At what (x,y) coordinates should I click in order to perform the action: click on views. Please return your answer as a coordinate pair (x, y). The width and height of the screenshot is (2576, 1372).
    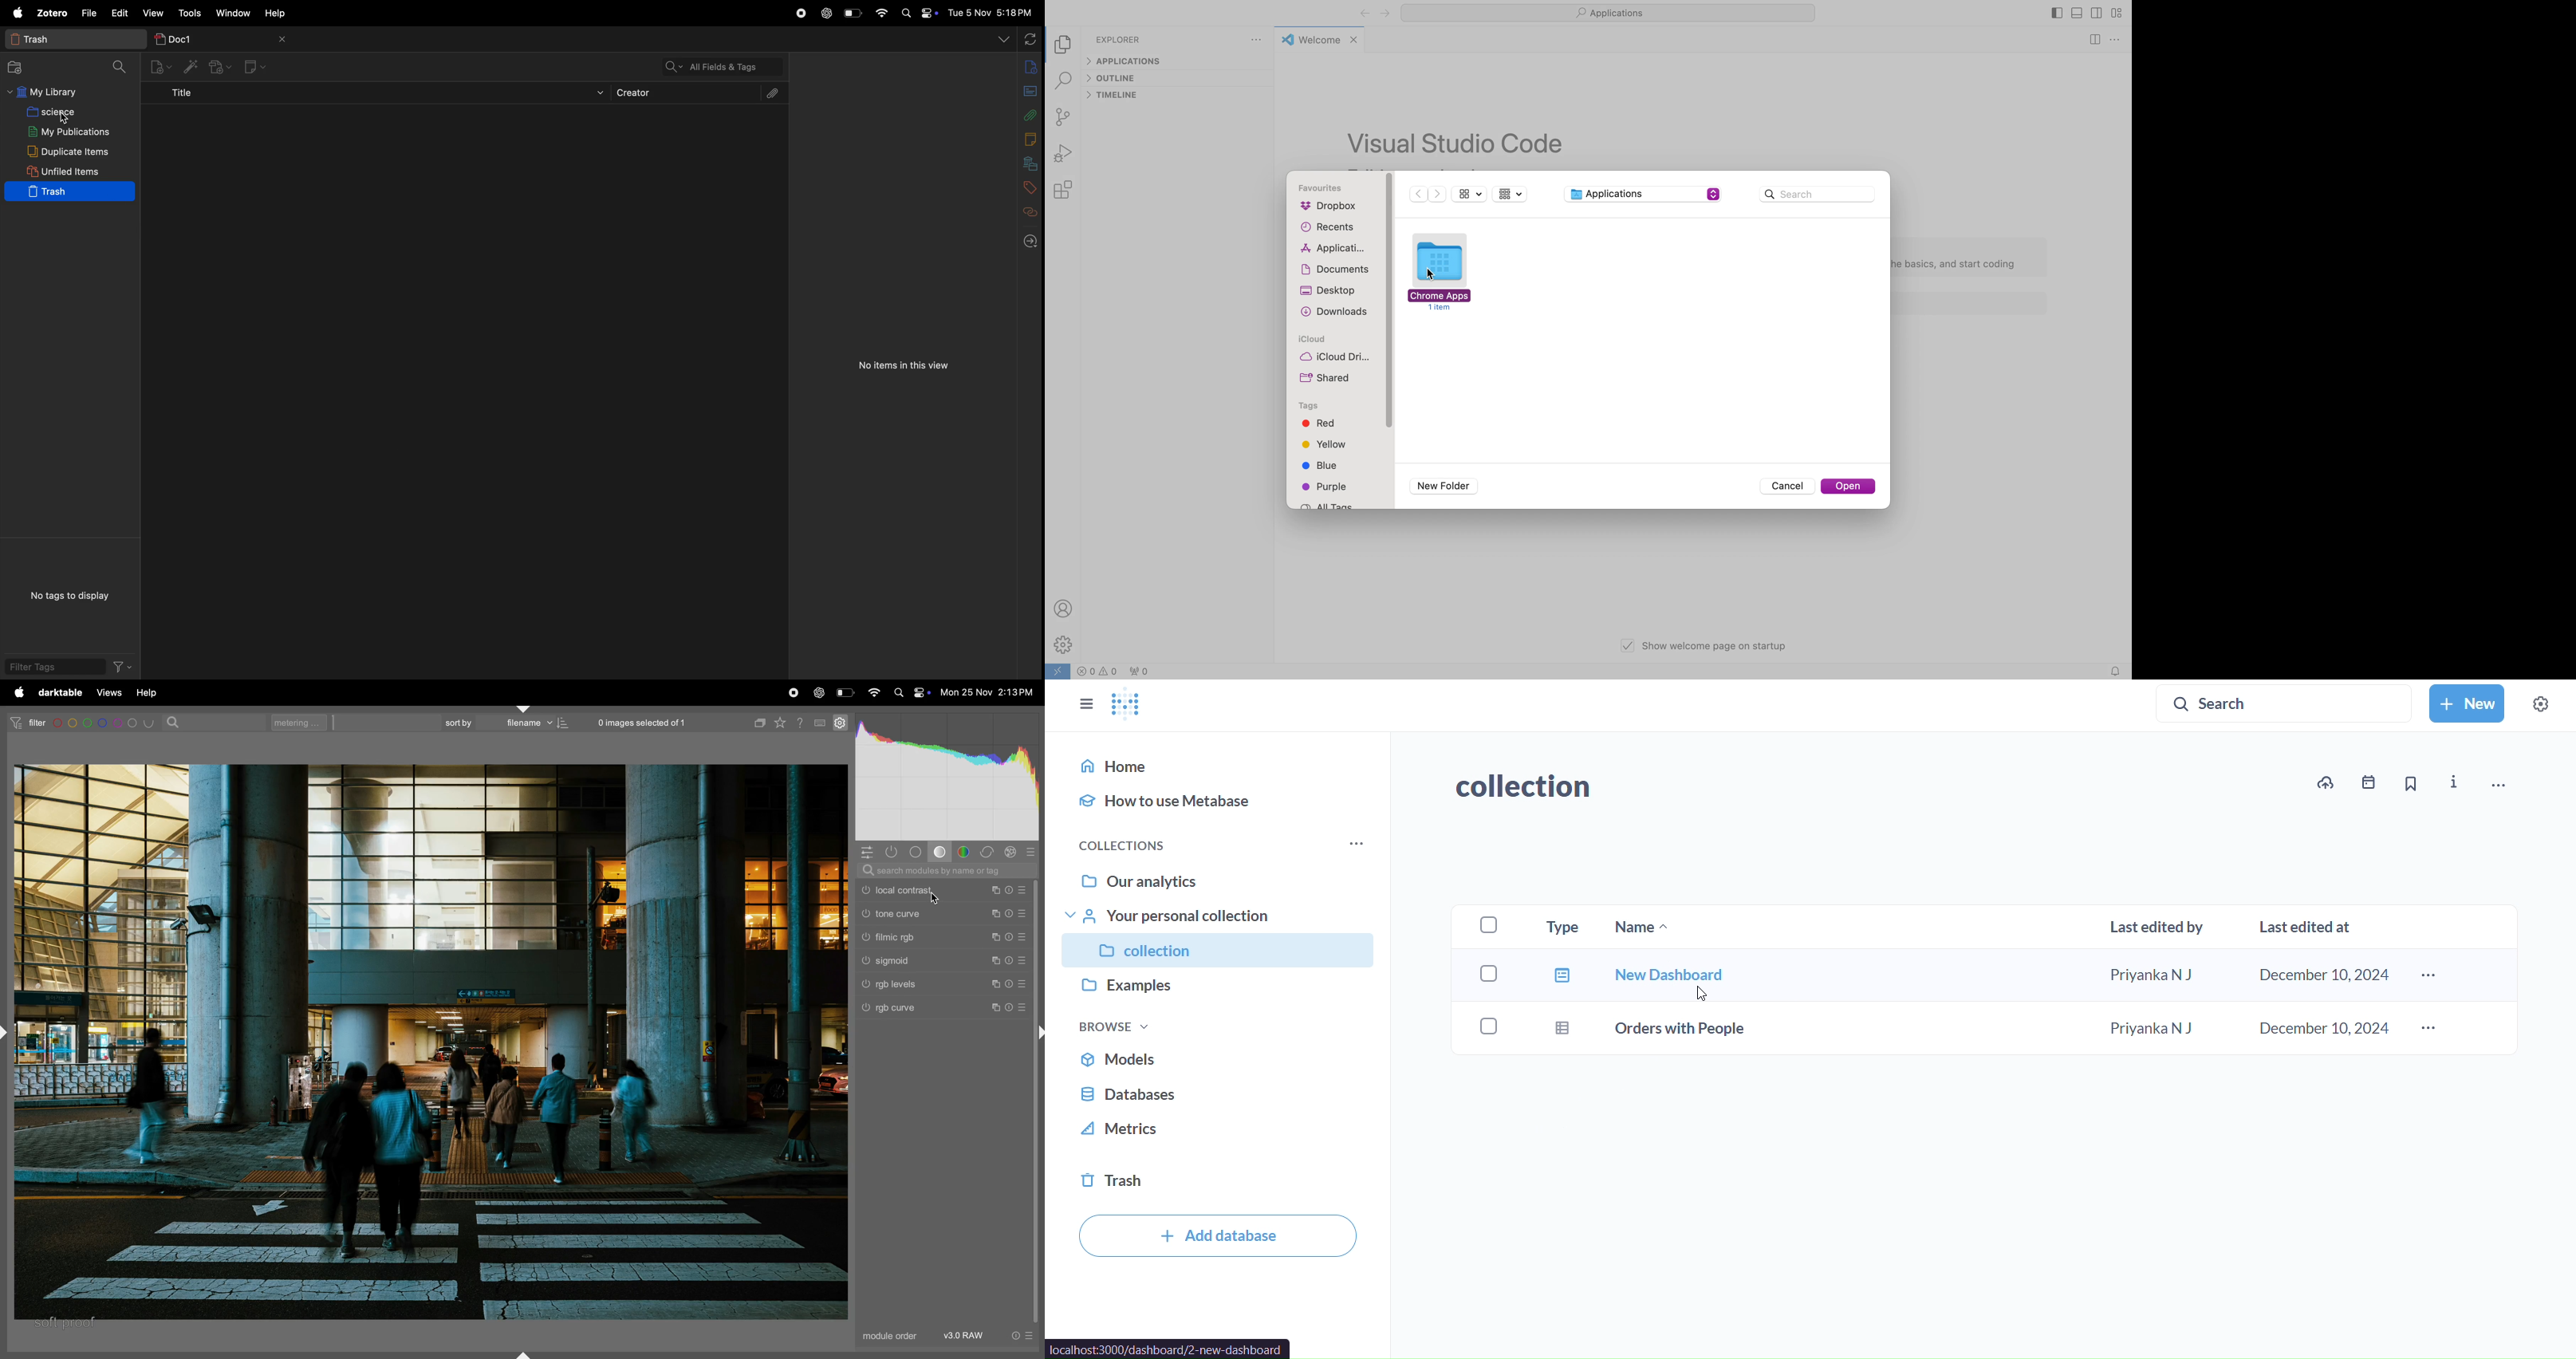
    Looking at the image, I should click on (107, 693).